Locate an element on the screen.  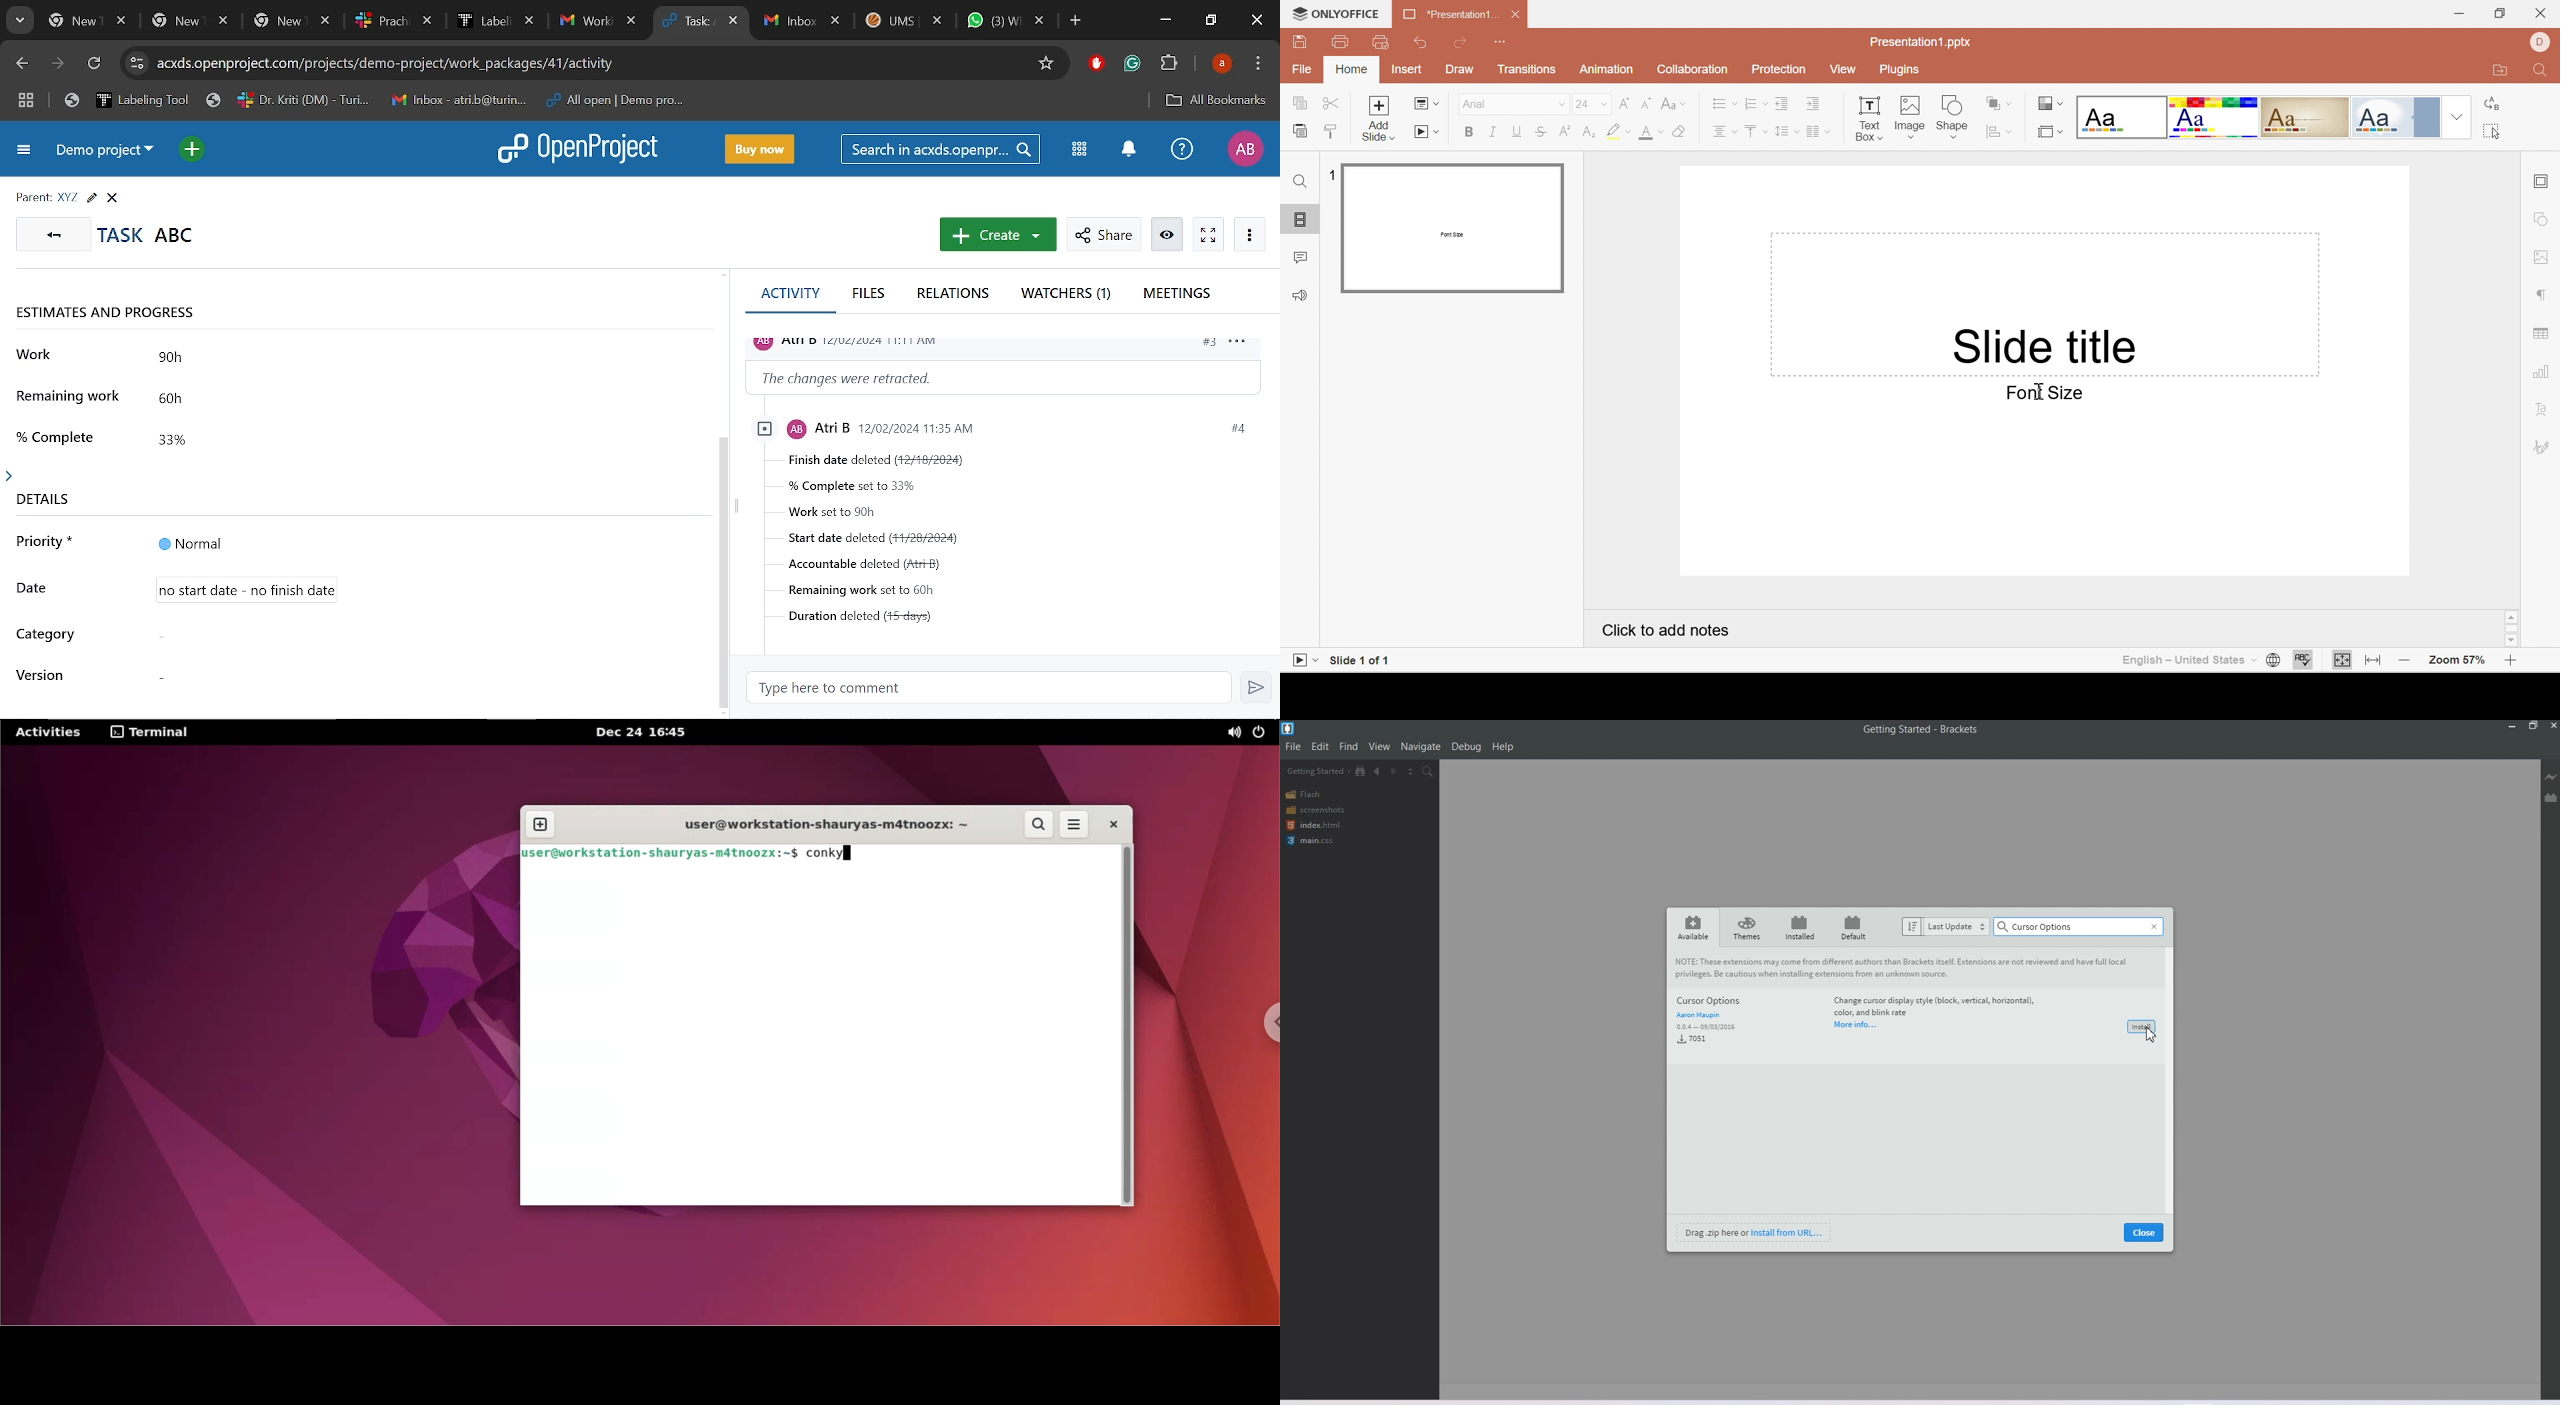
available is located at coordinates (1693, 926).